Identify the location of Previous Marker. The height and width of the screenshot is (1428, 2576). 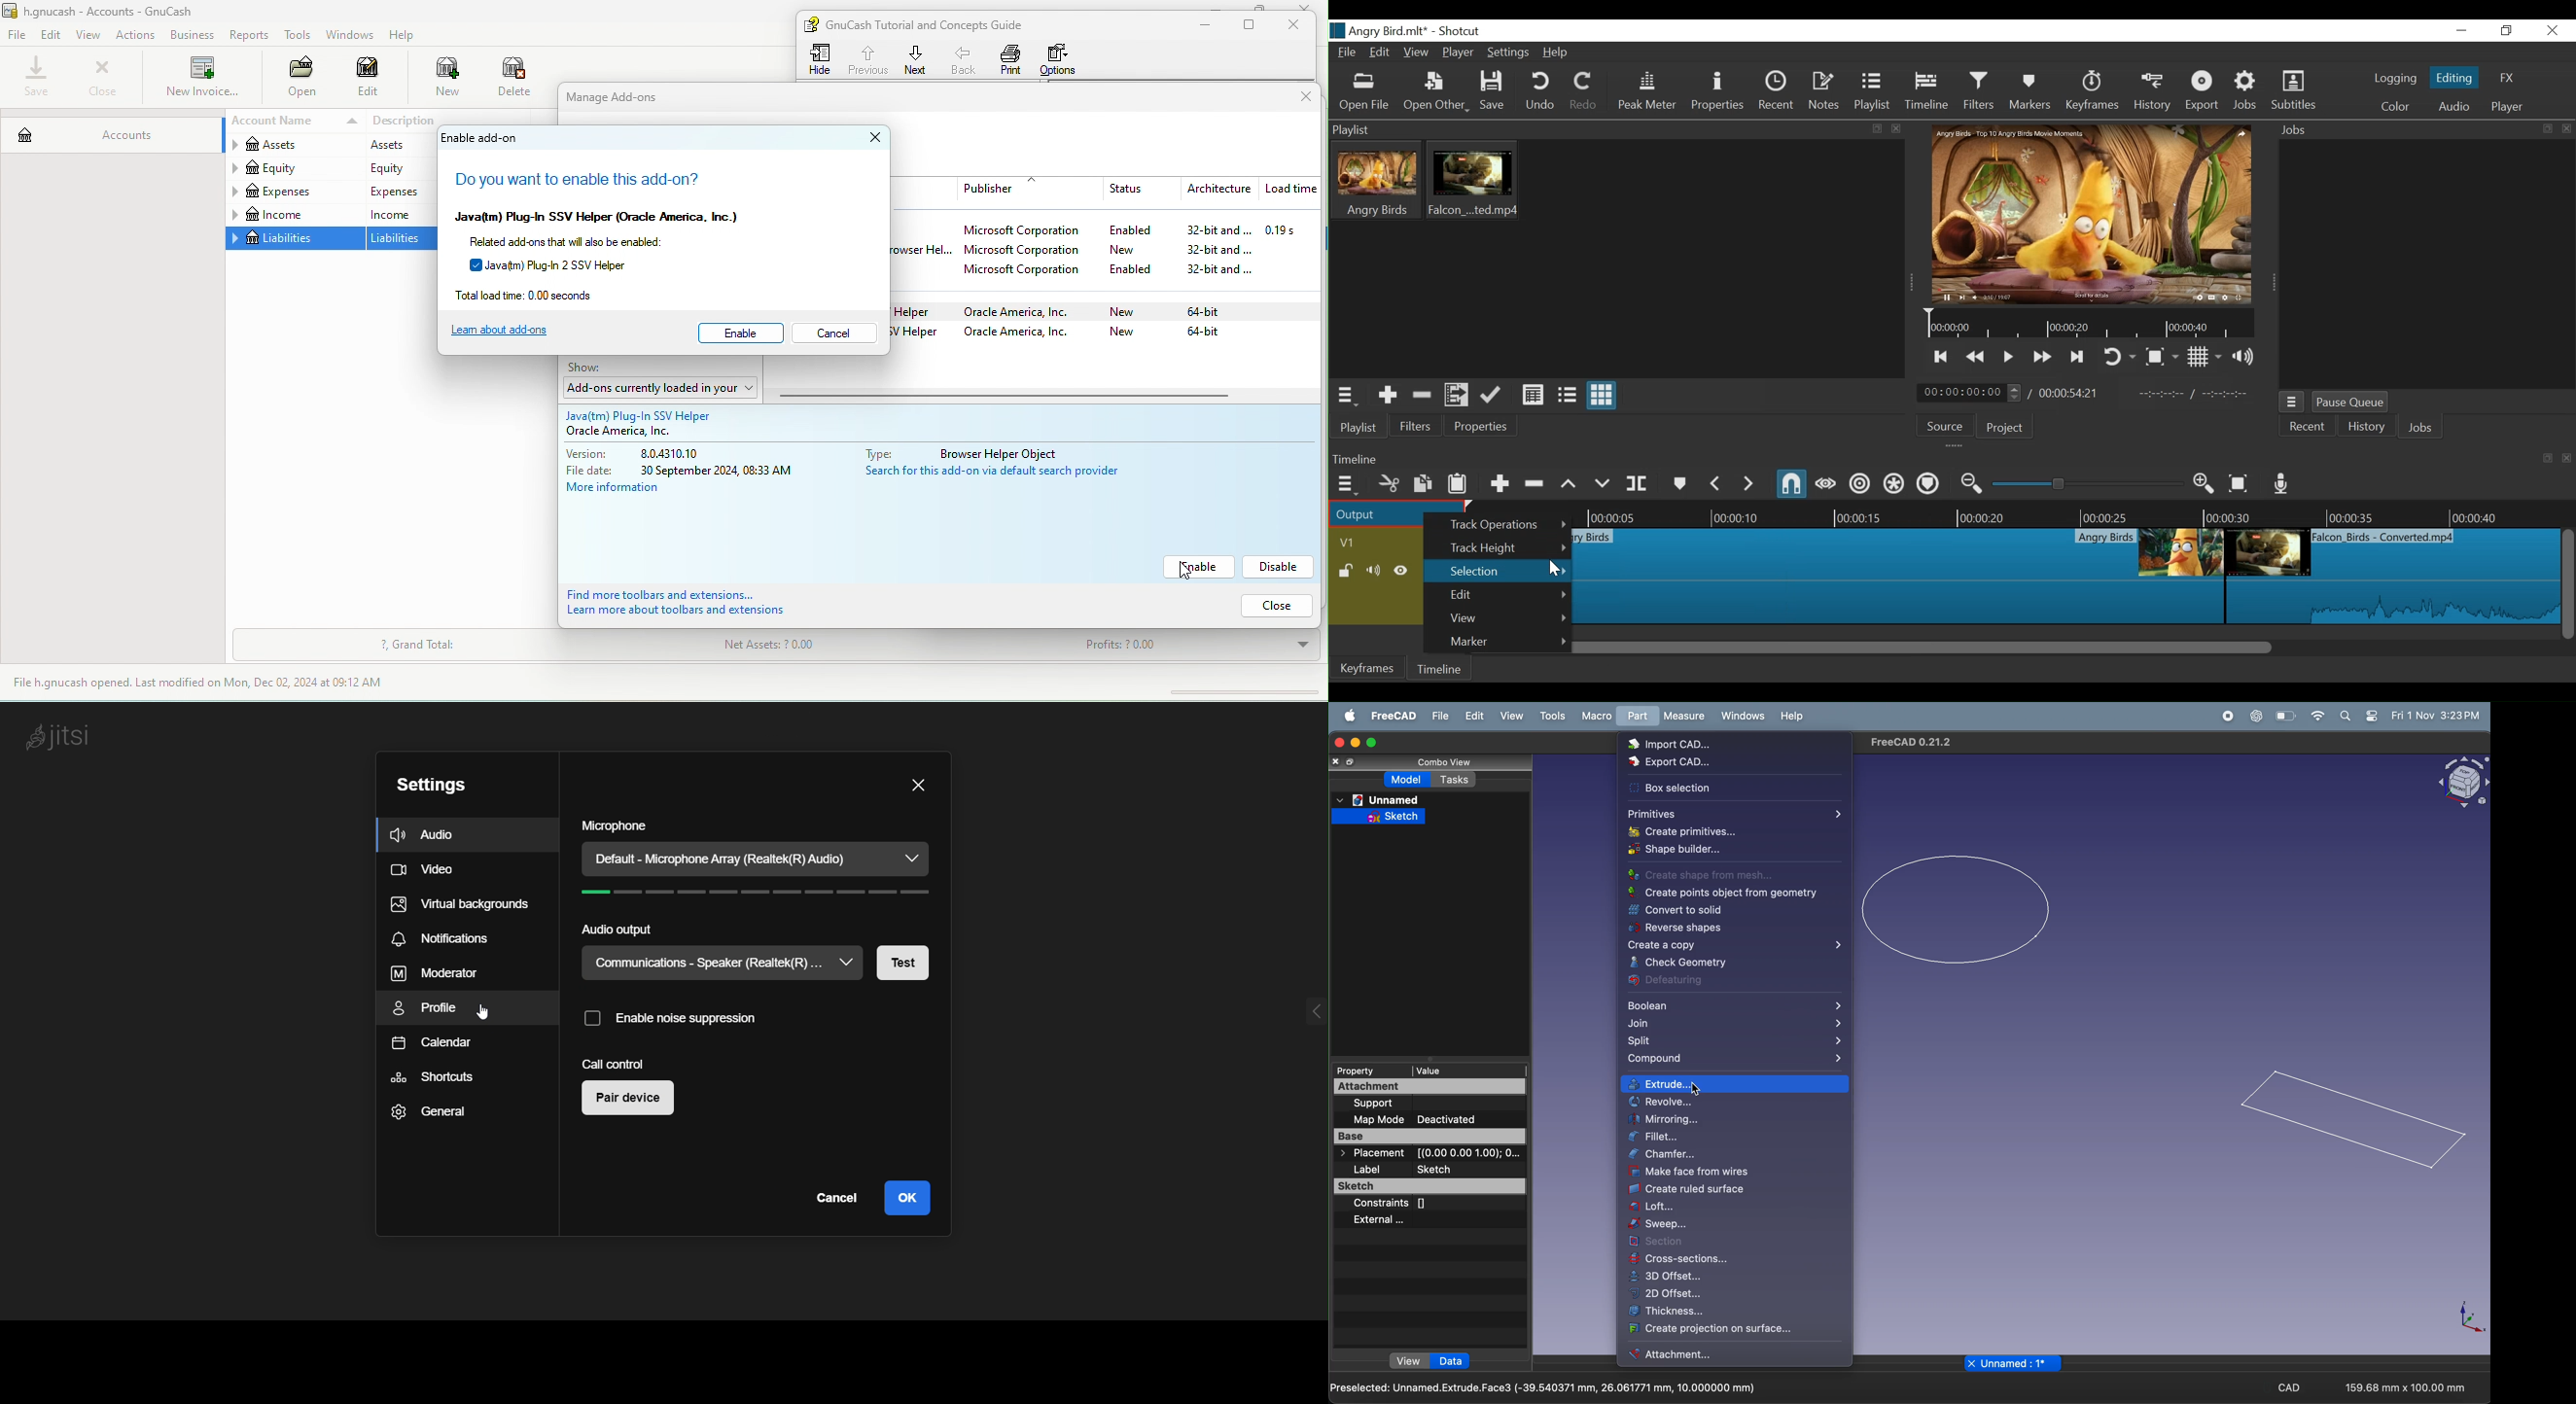
(1717, 484).